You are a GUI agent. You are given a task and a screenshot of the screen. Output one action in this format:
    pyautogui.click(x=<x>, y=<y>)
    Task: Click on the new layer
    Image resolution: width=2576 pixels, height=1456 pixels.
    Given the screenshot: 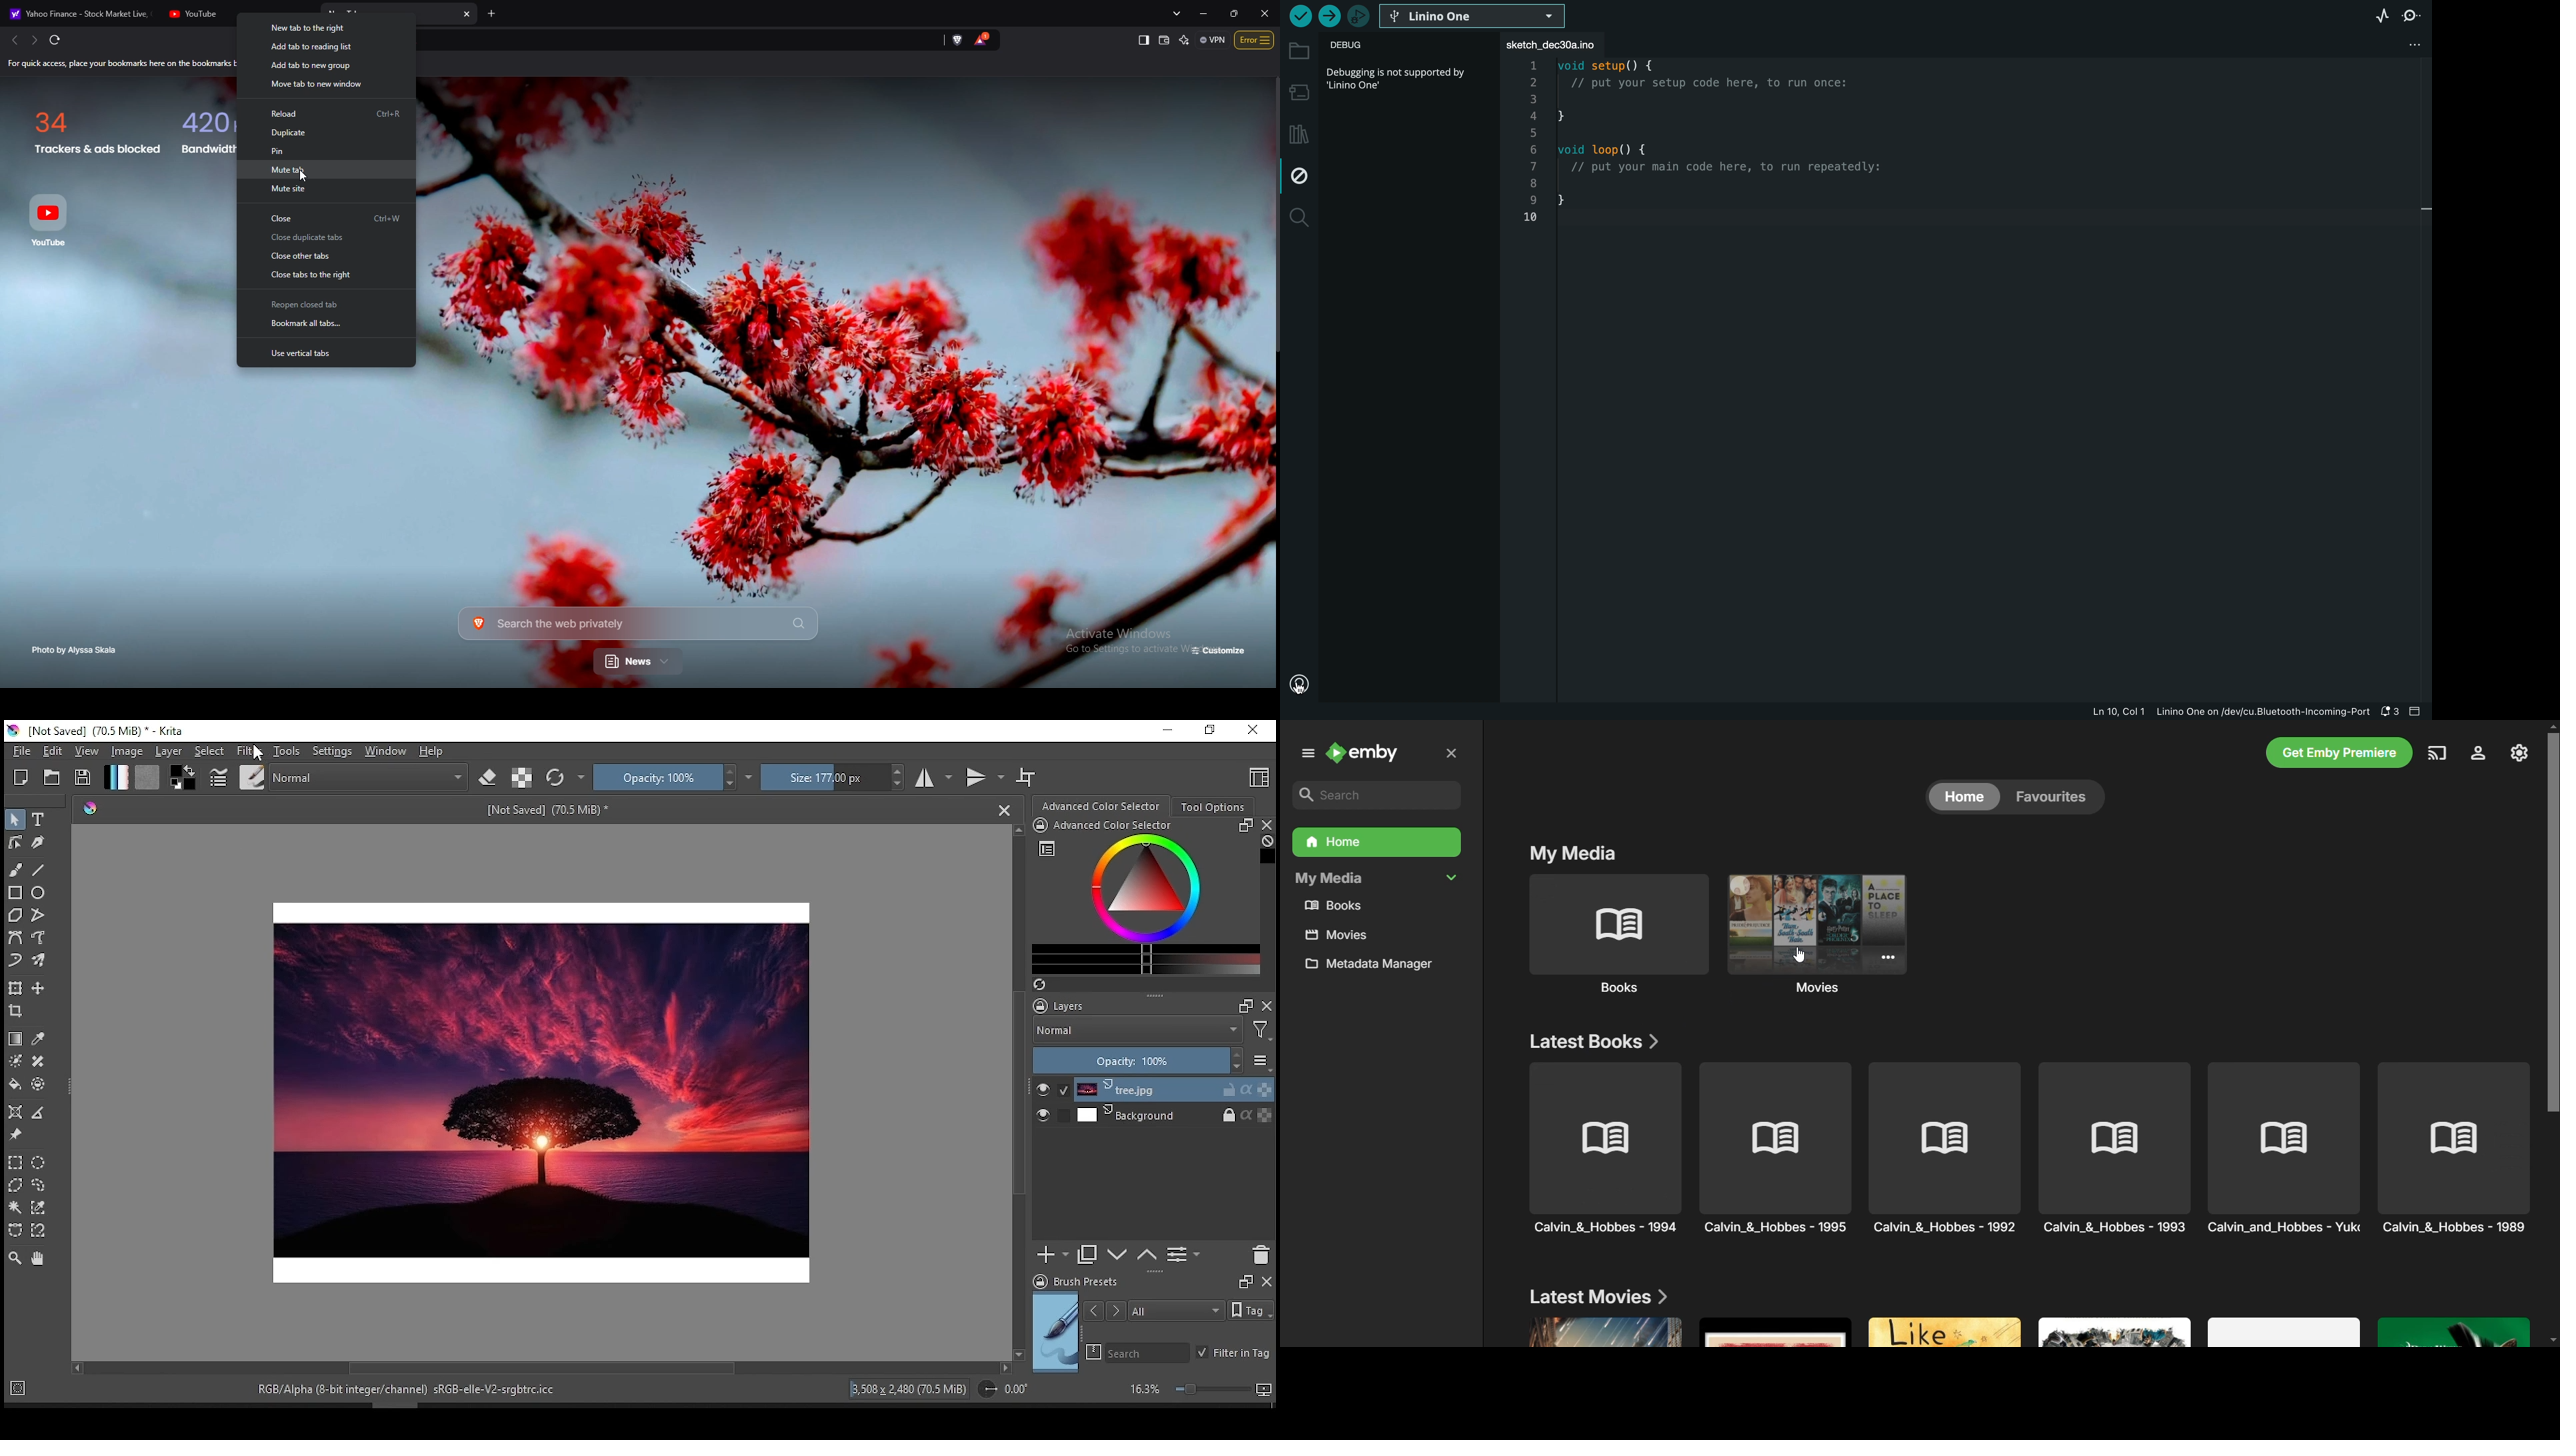 What is the action you would take?
    pyautogui.click(x=1052, y=1256)
    